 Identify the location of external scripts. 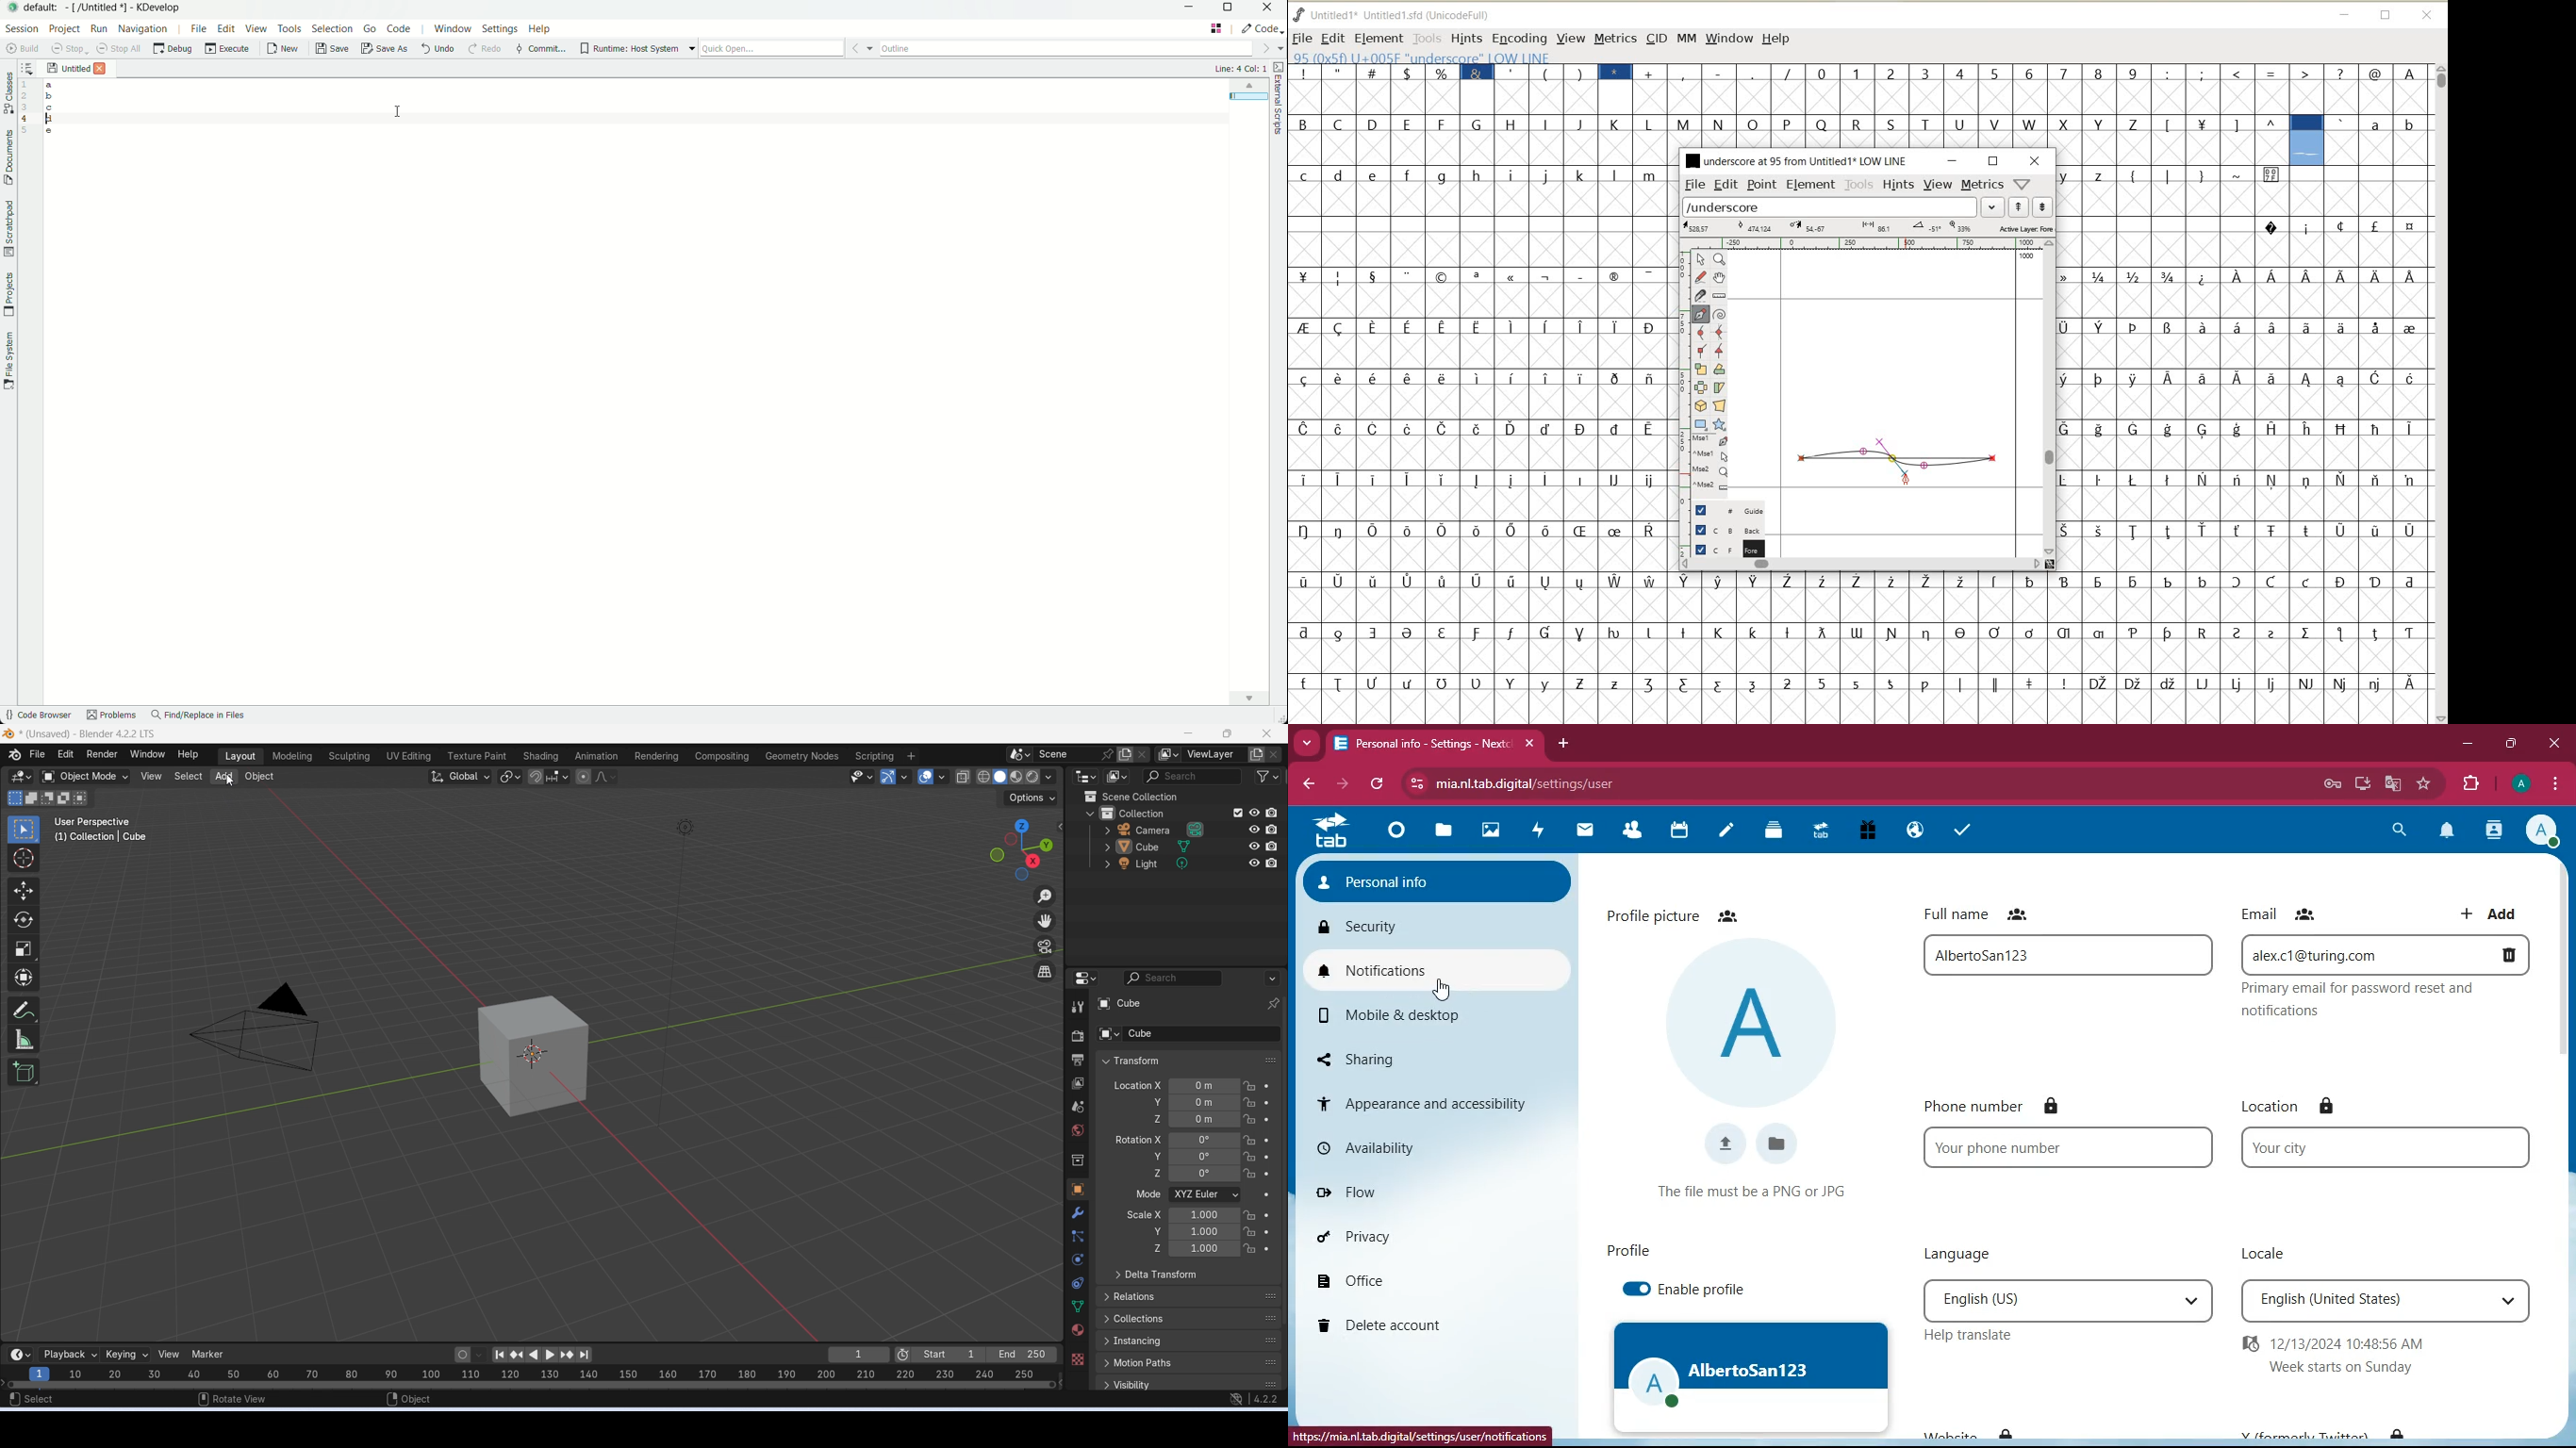
(1279, 103).